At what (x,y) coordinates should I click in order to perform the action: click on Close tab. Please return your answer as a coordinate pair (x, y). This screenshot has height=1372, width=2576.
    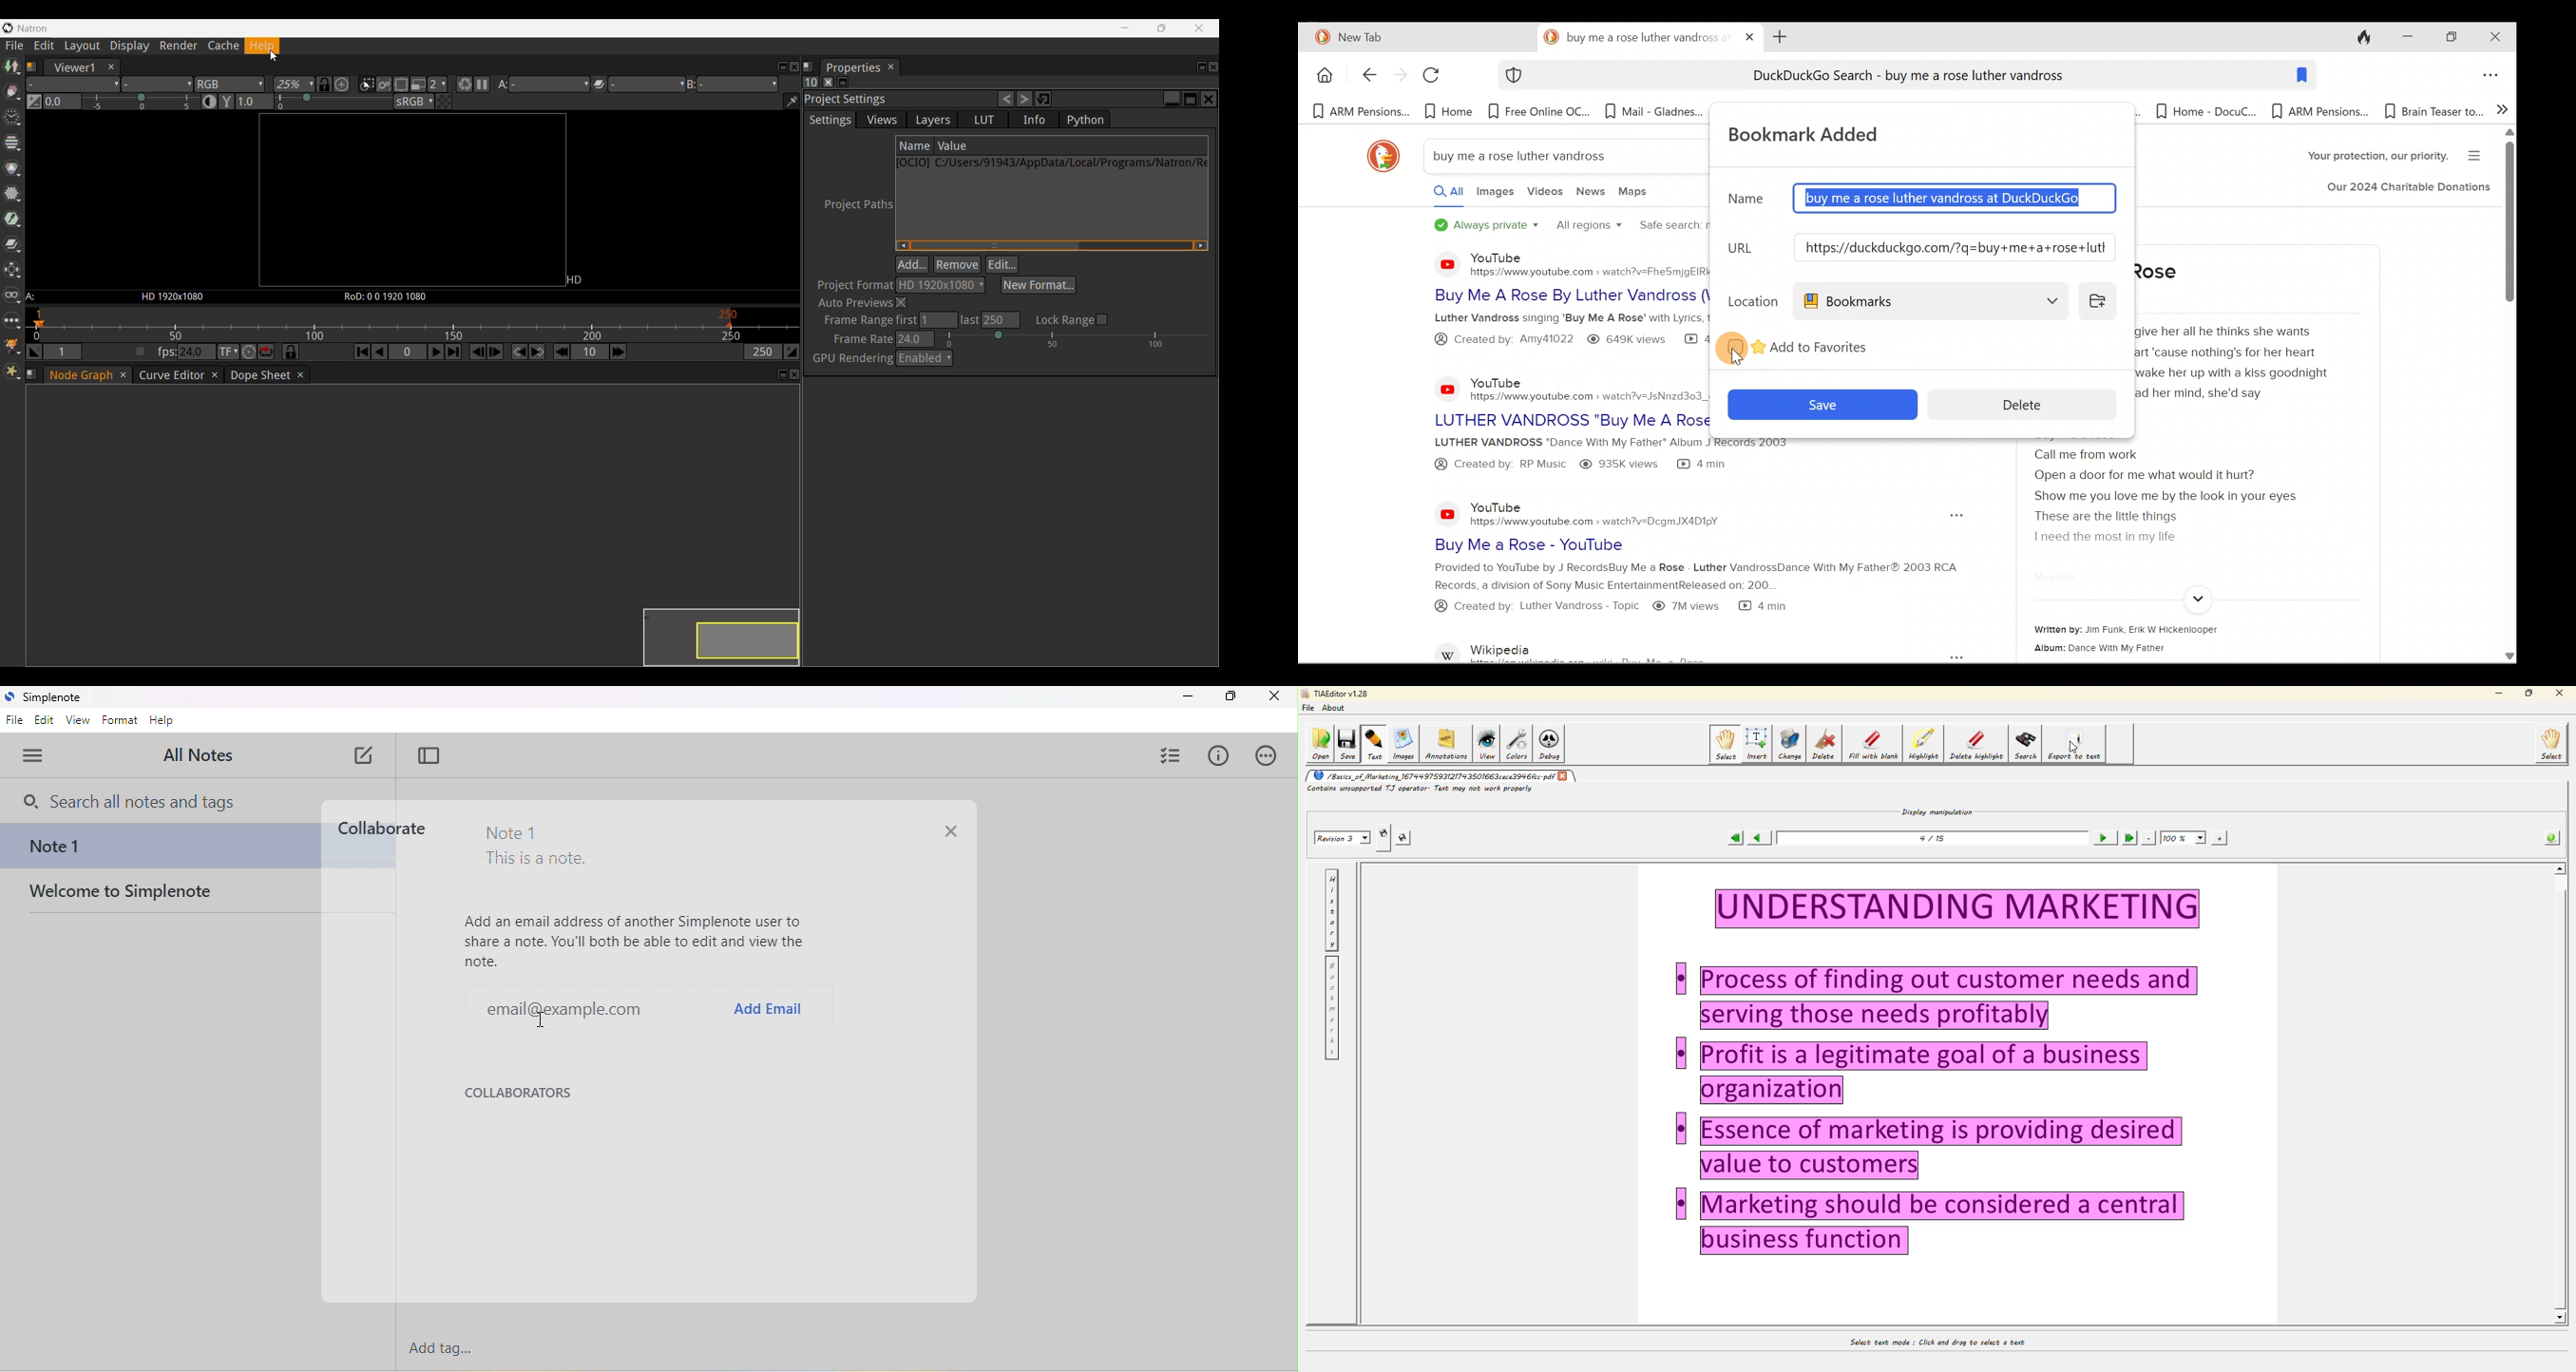
    Looking at the image, I should click on (1750, 34).